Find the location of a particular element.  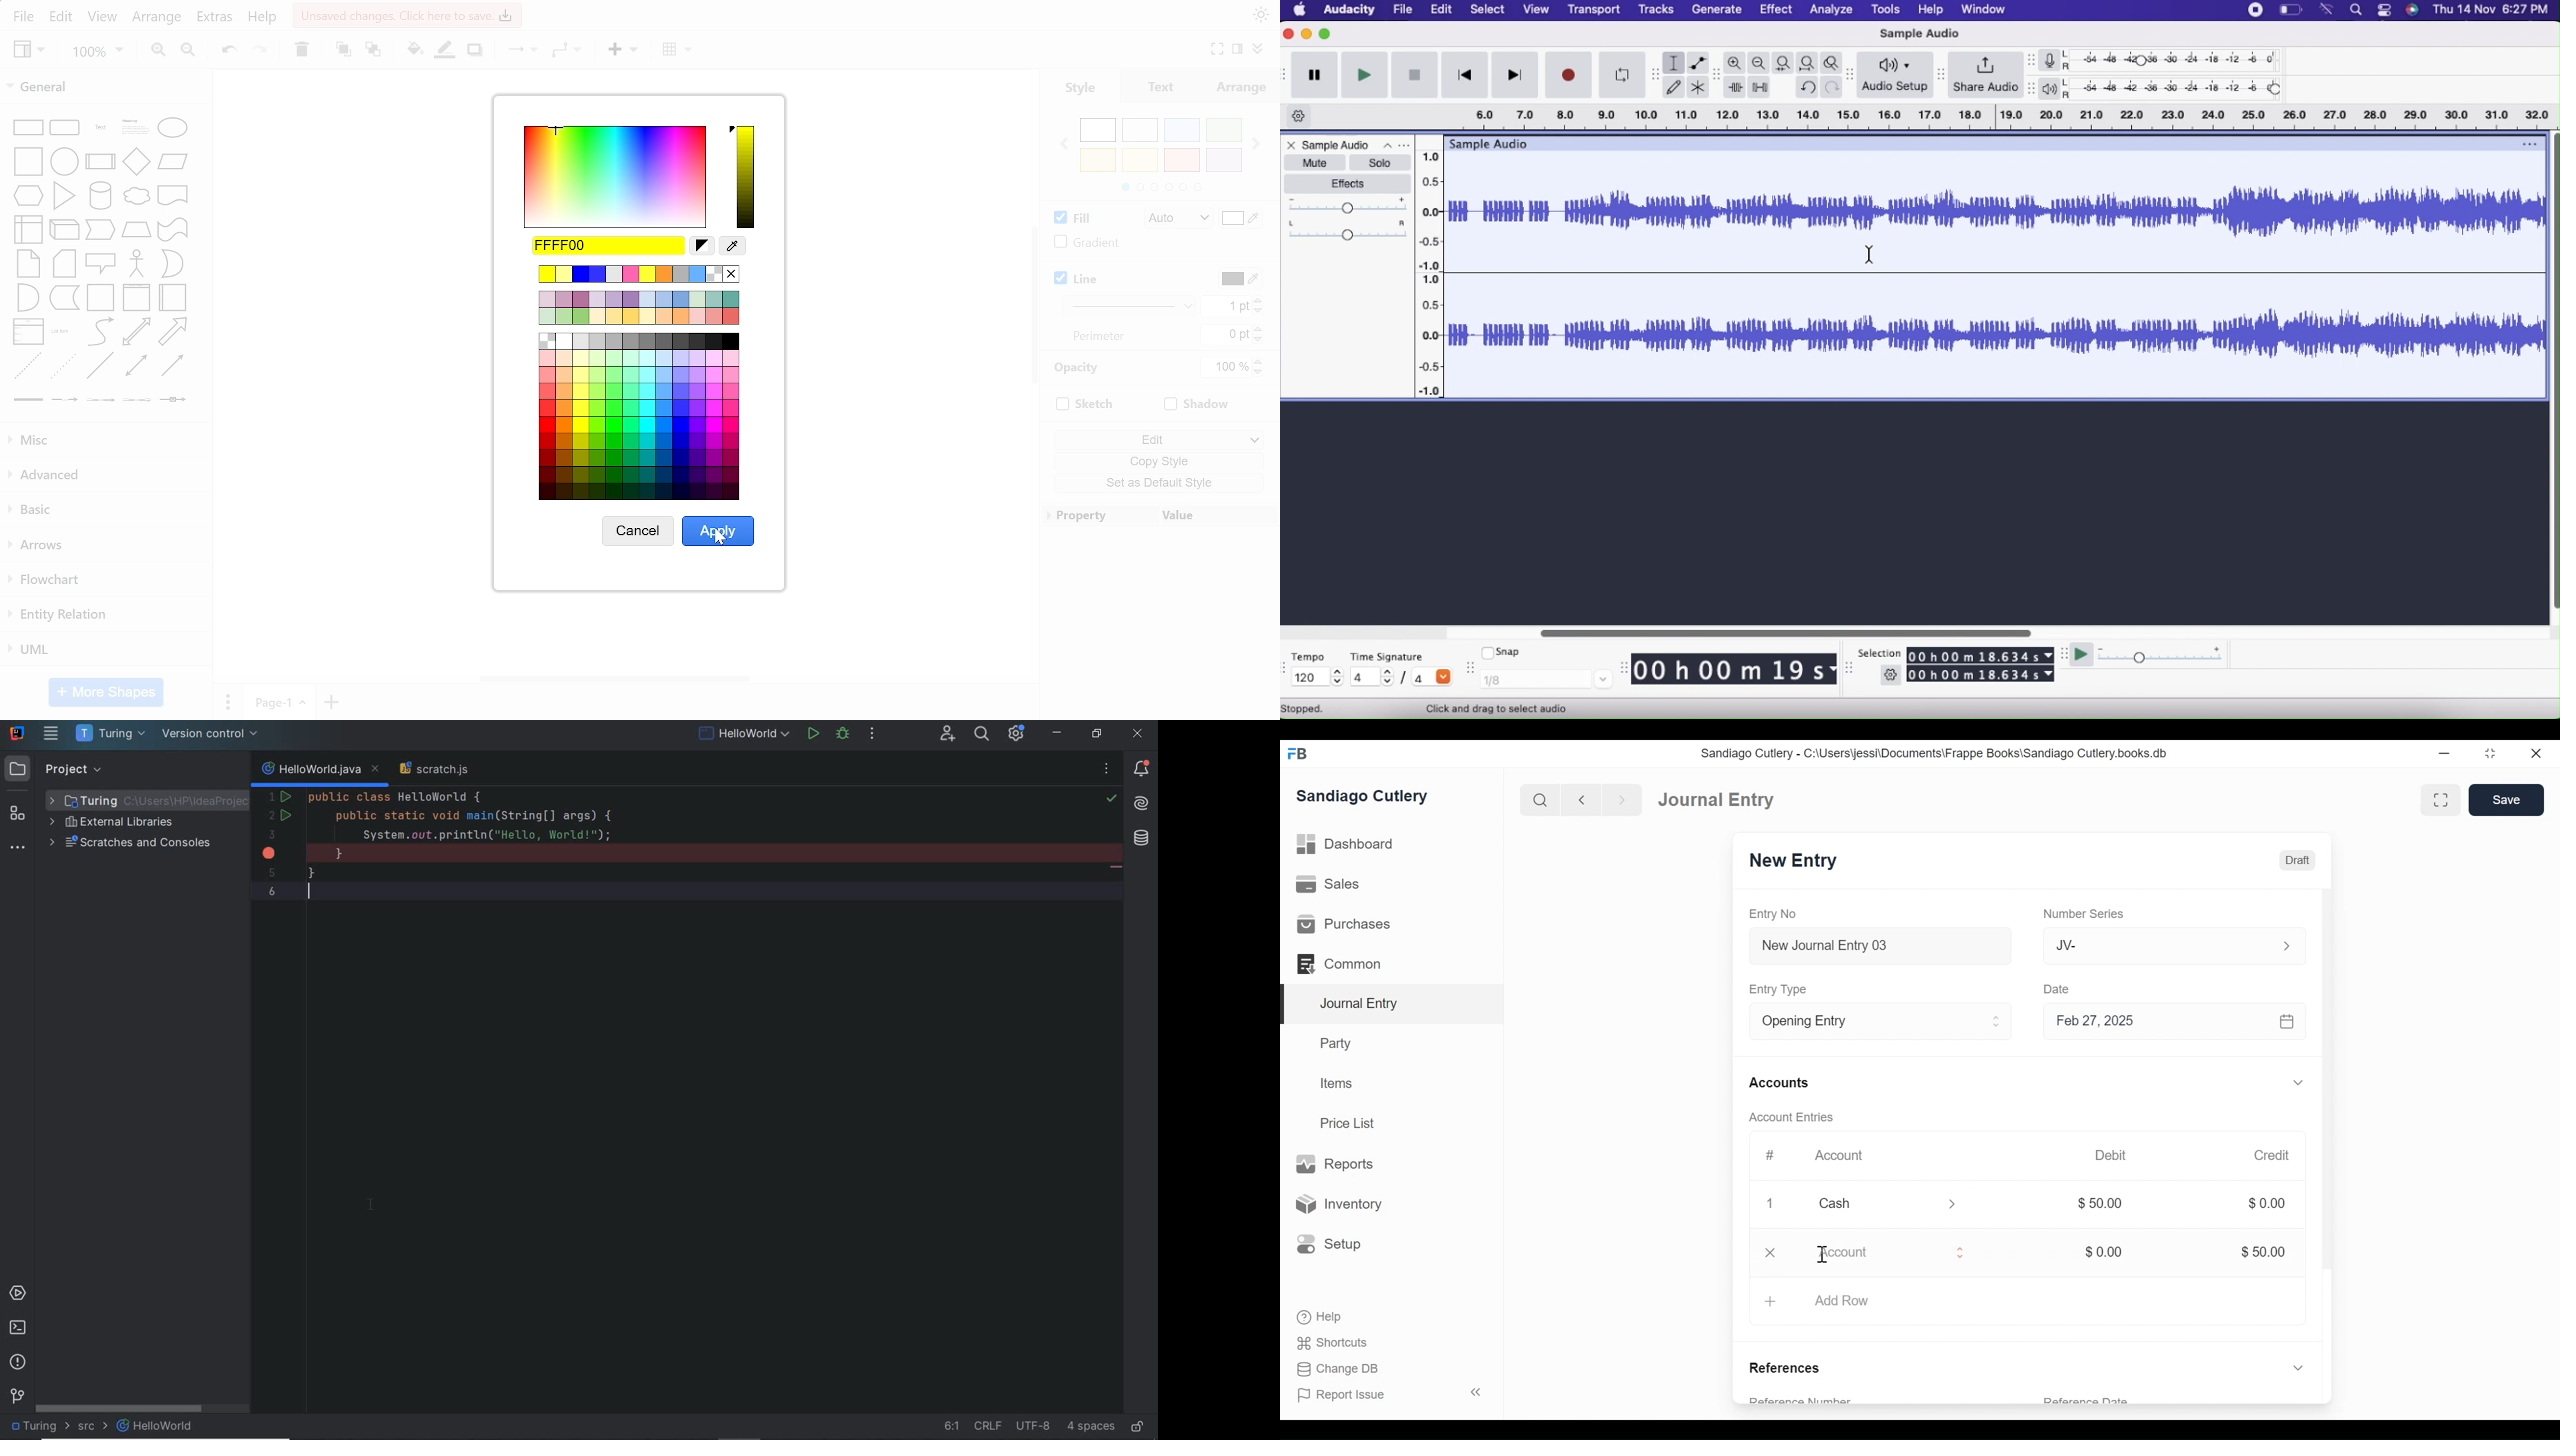

Analyze is located at coordinates (1829, 11).